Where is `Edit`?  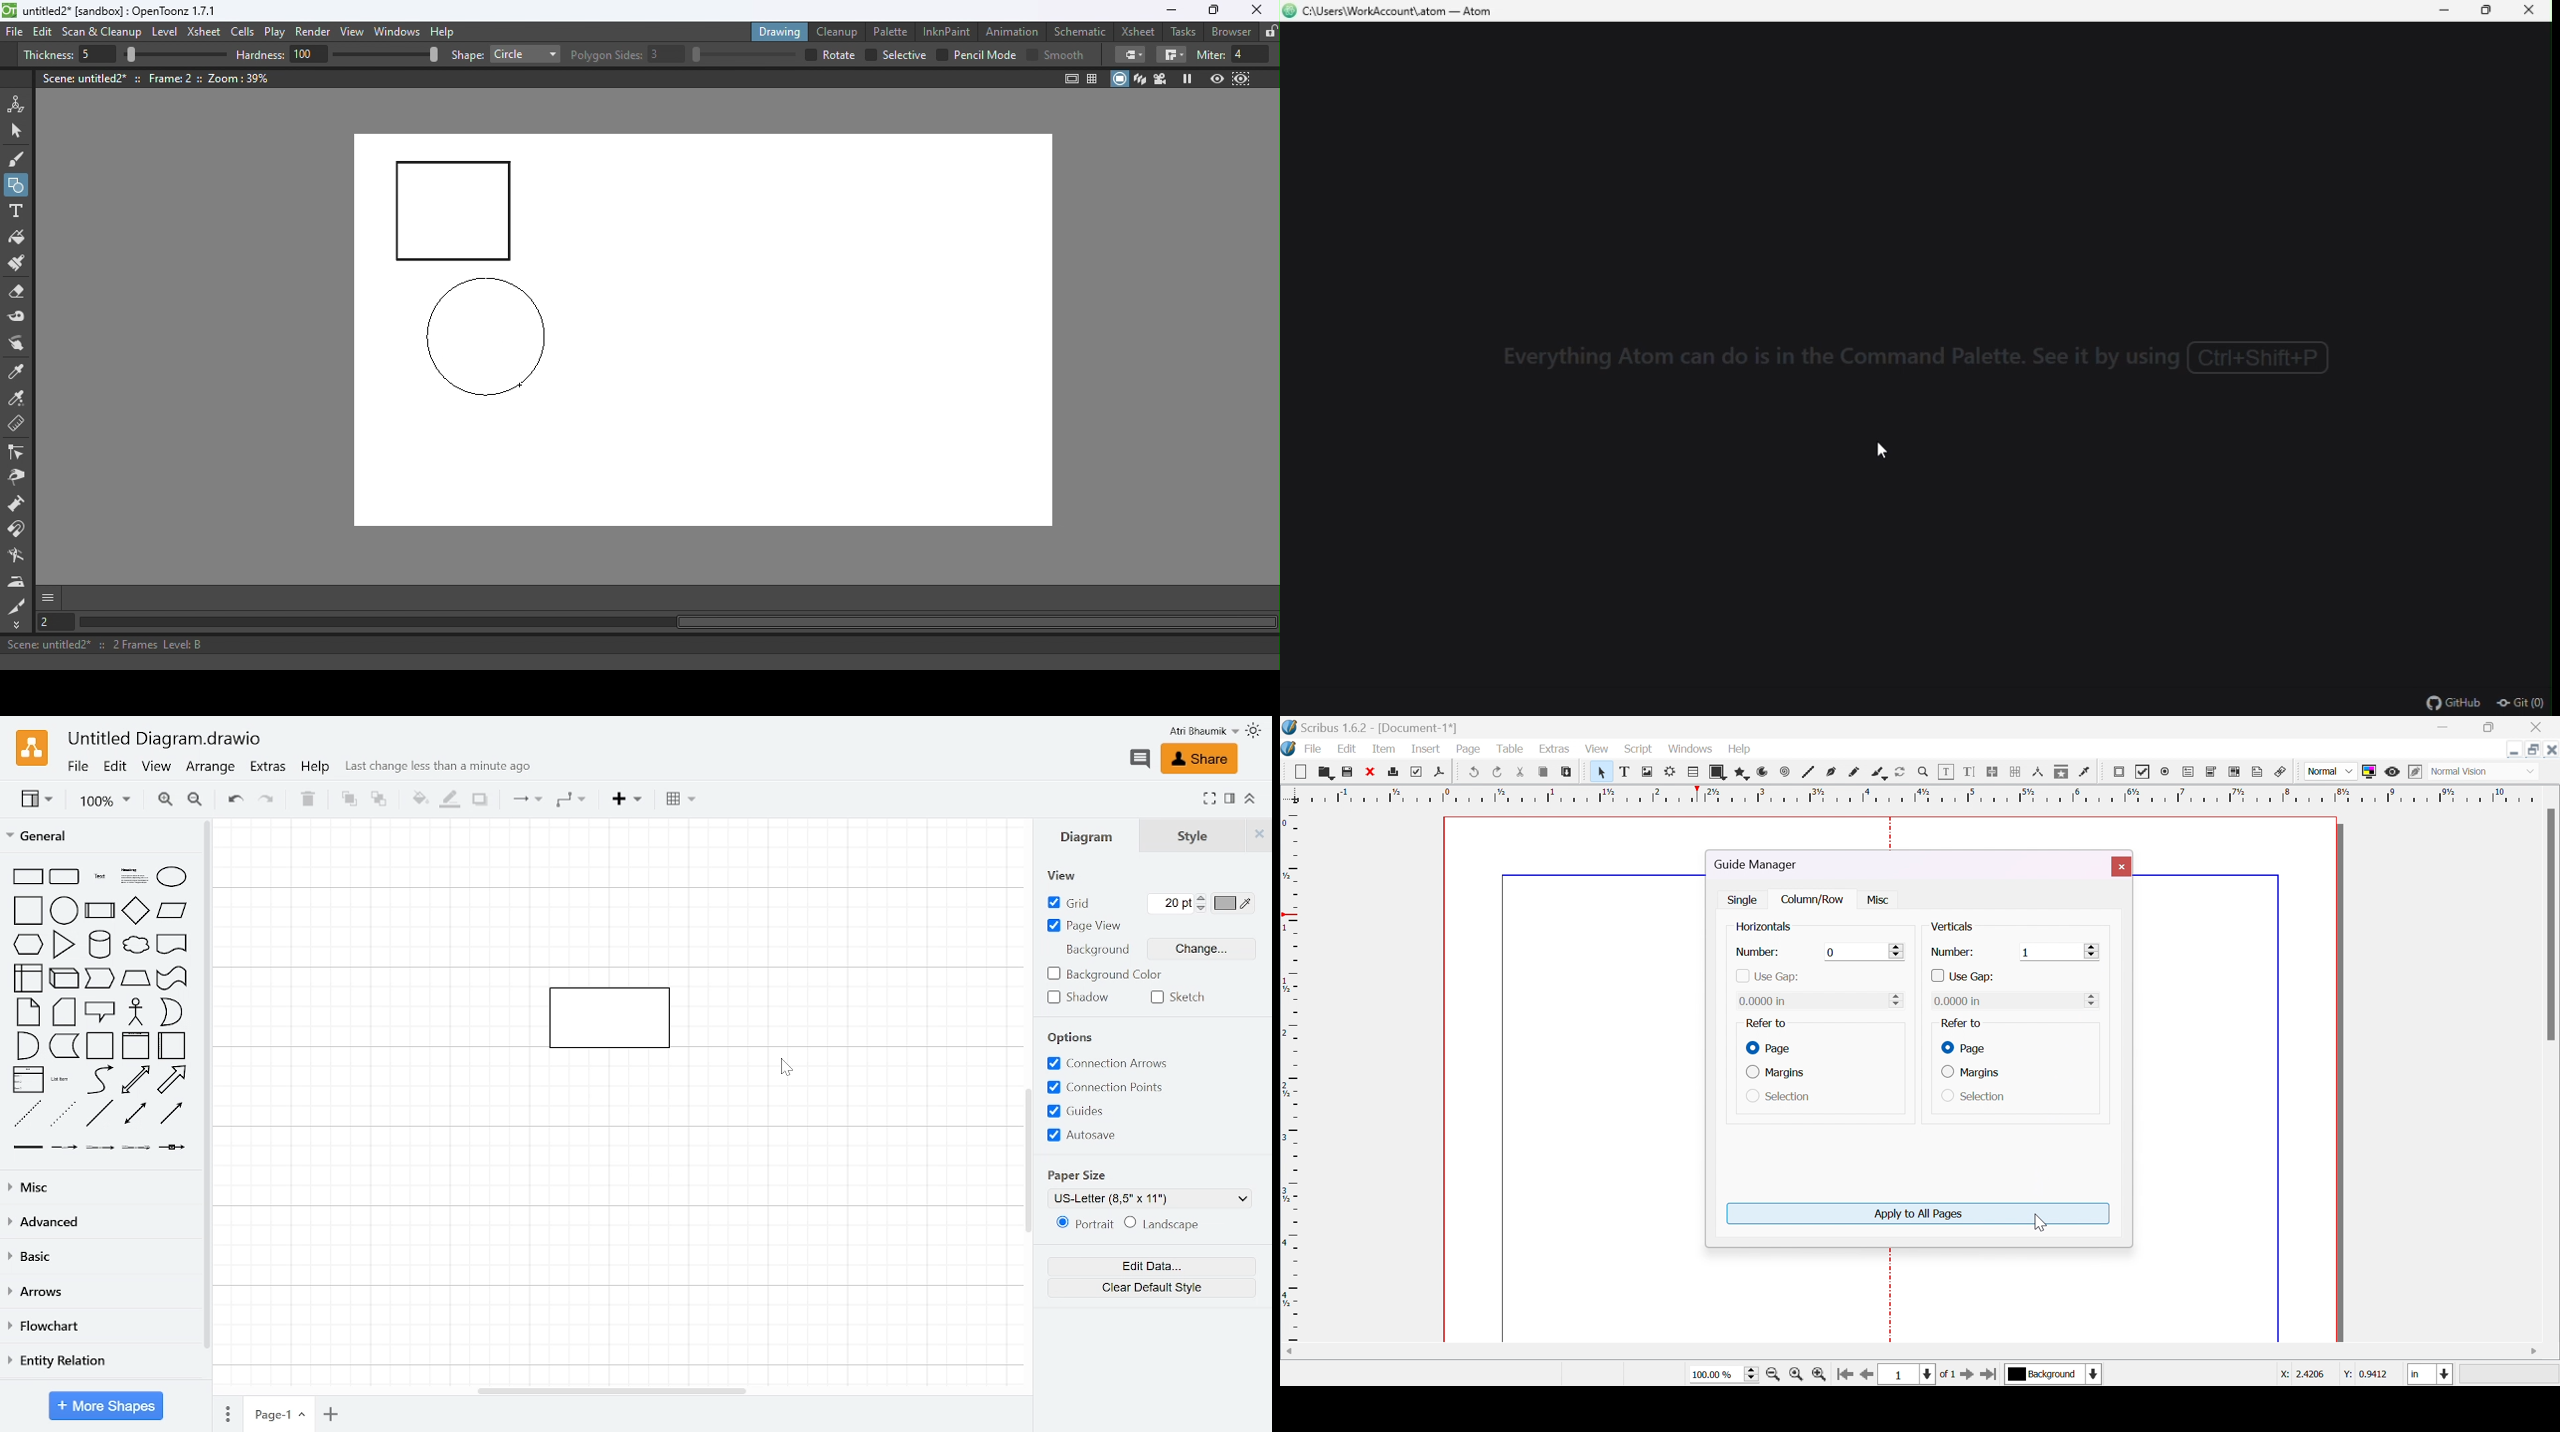 Edit is located at coordinates (116, 768).